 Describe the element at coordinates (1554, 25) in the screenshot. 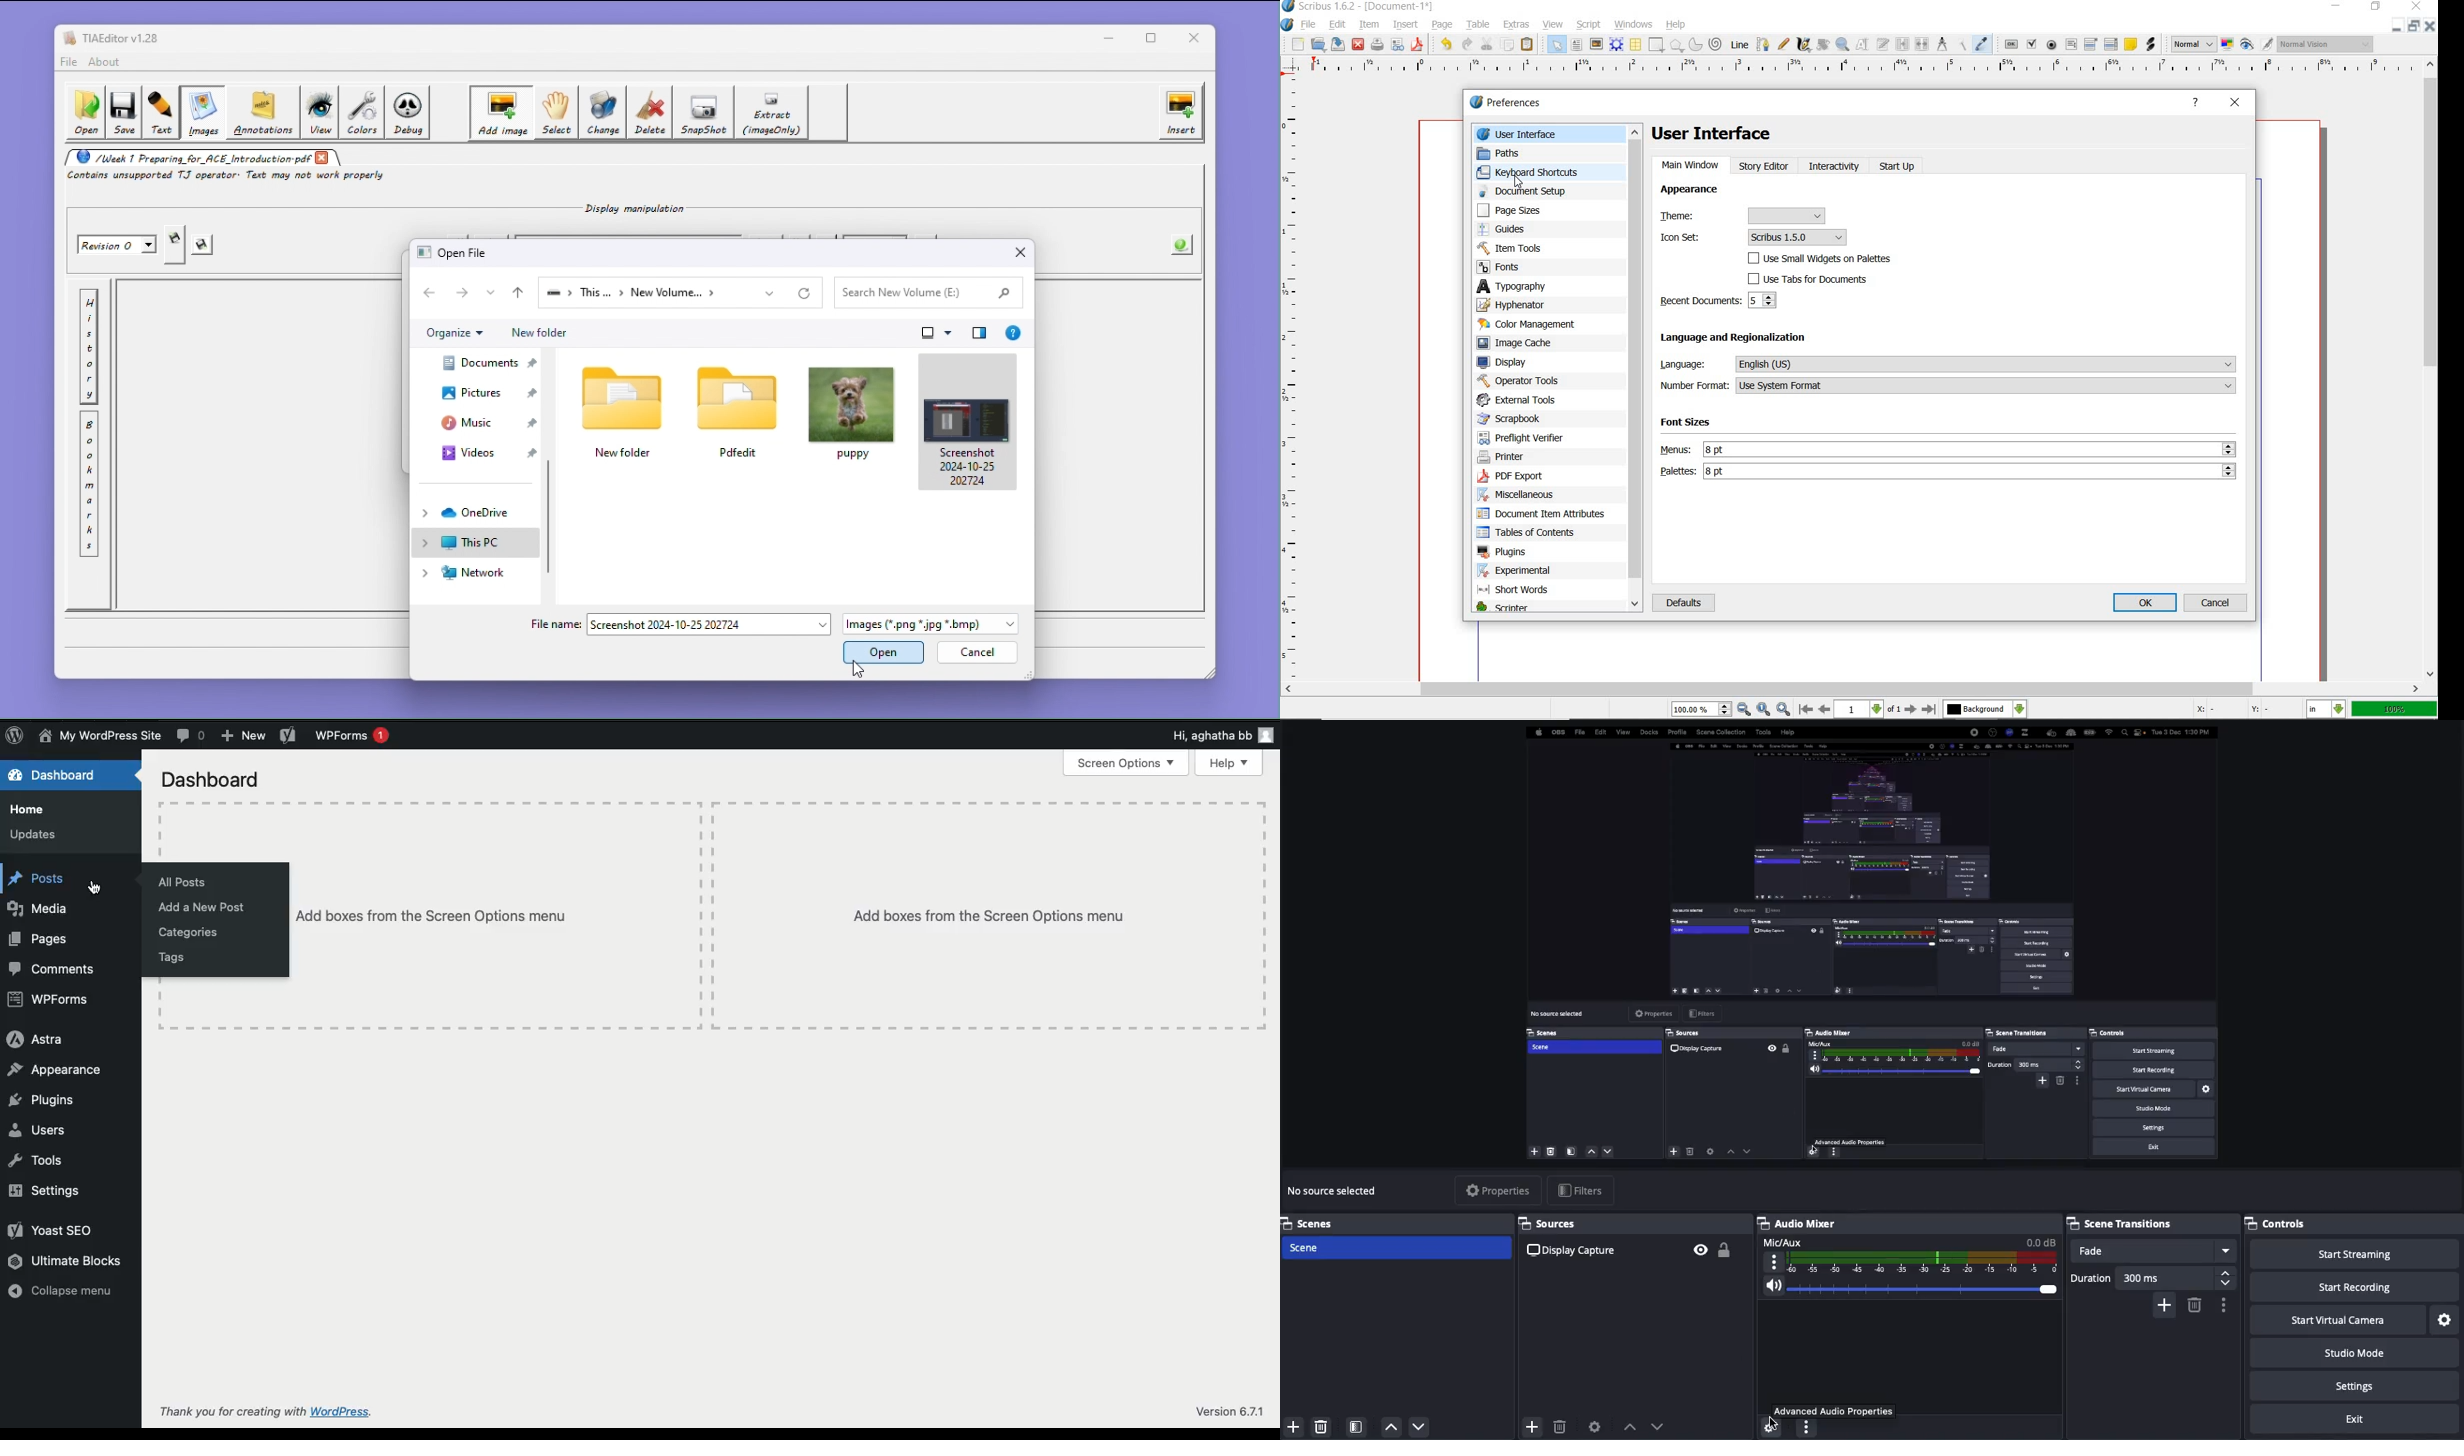

I see `view` at that location.